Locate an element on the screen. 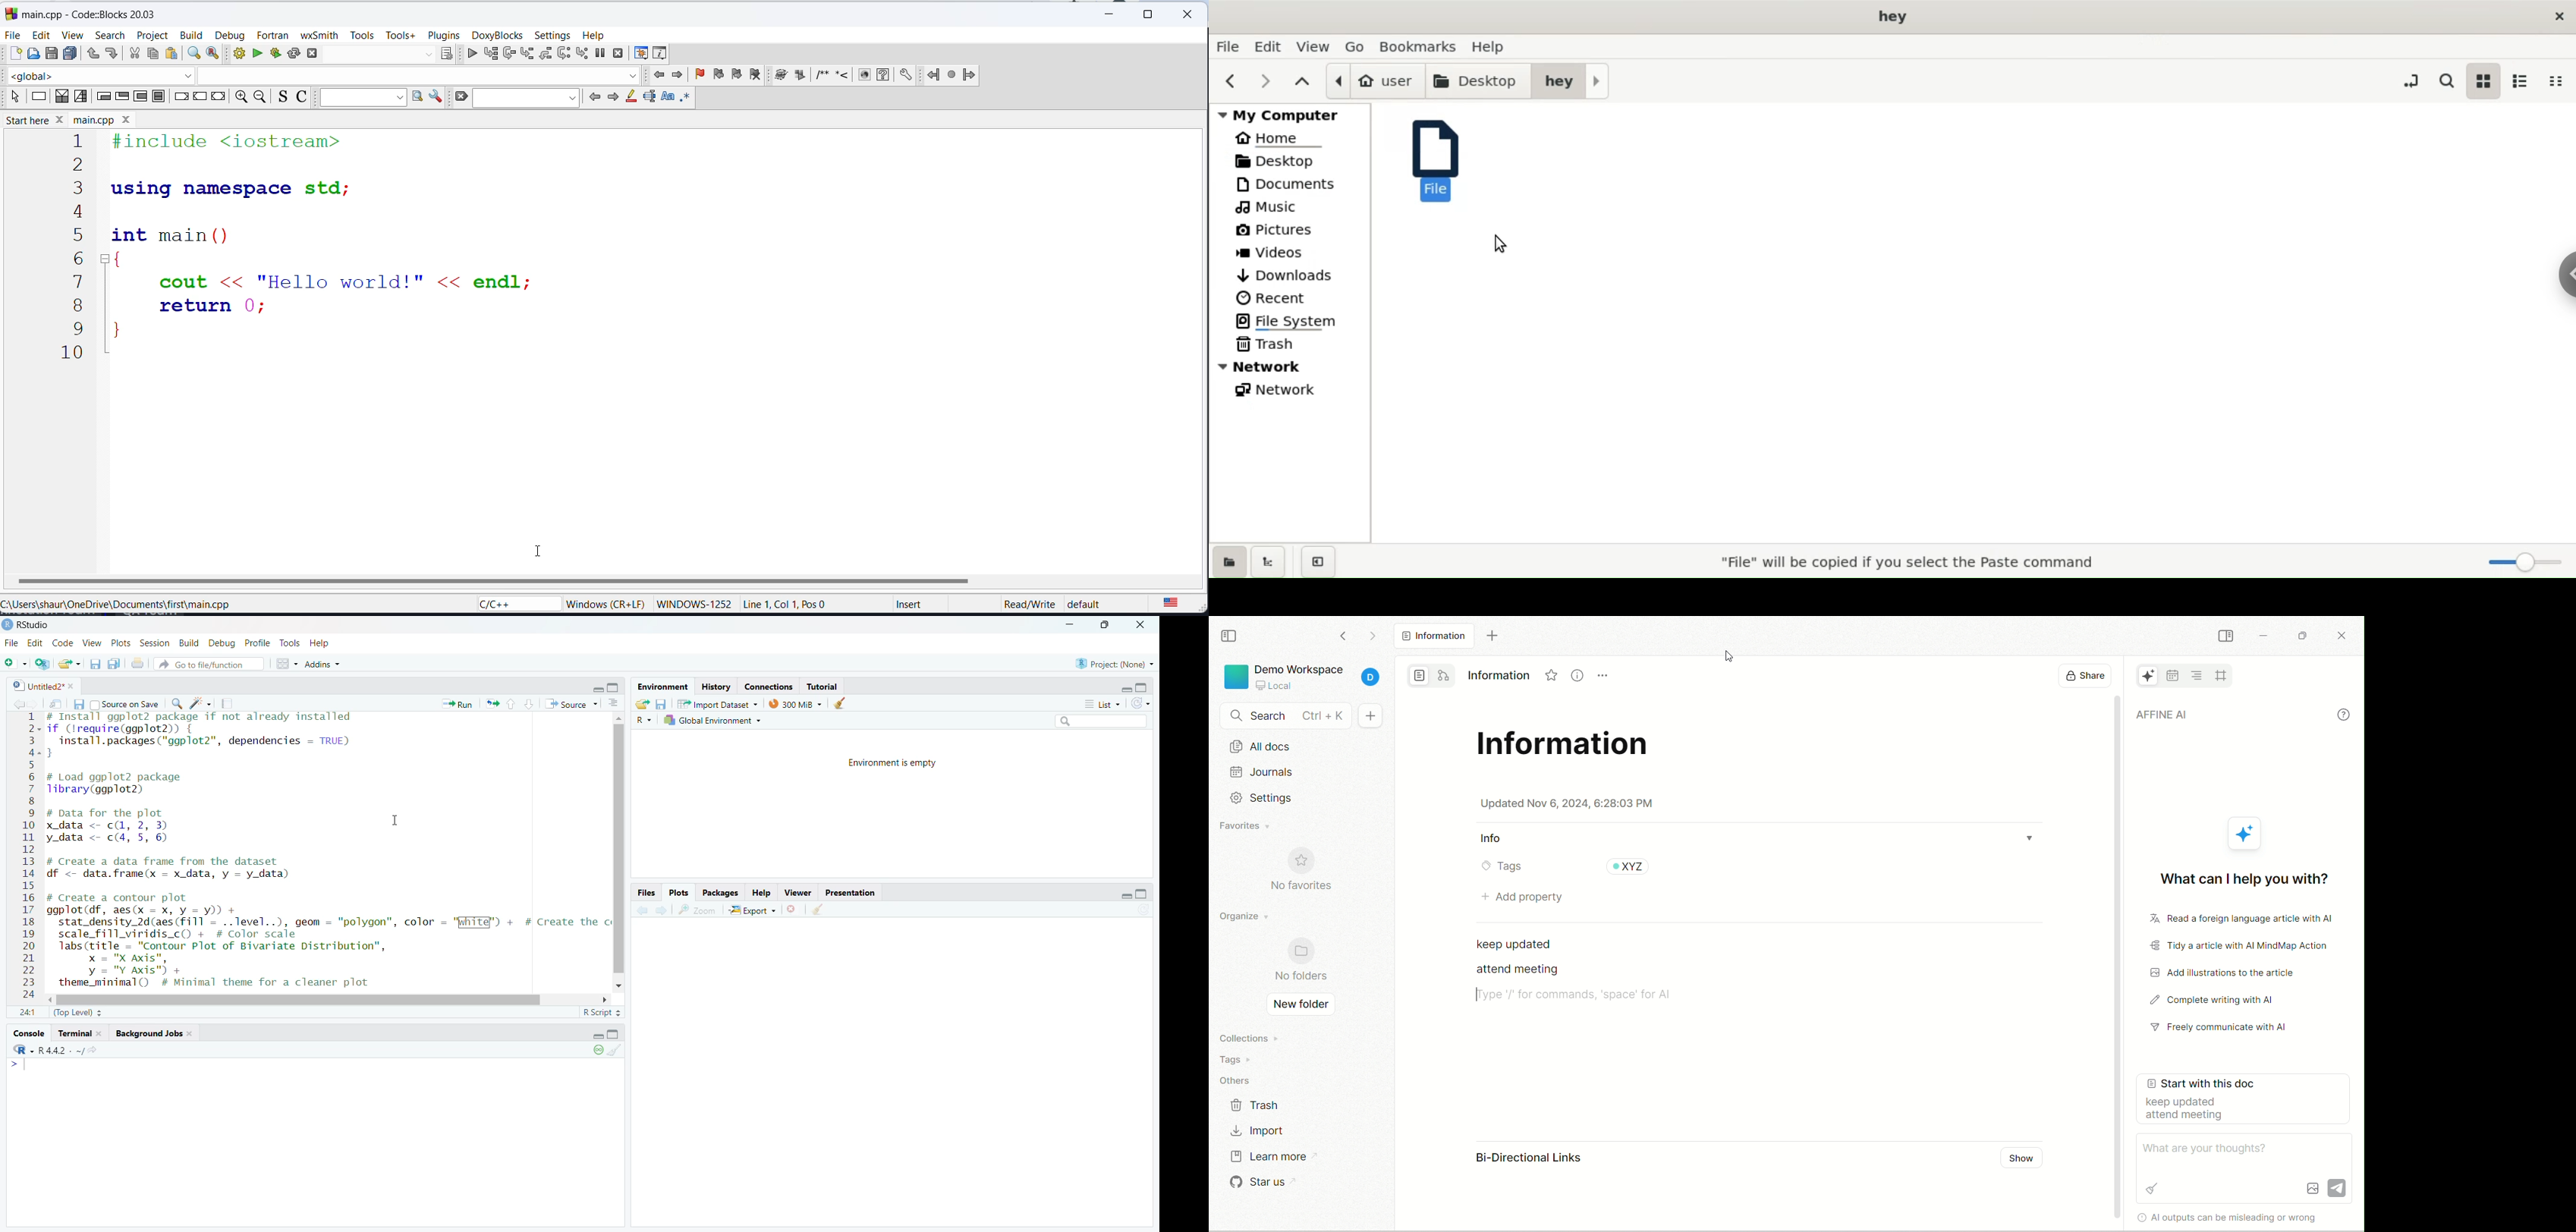  Build is located at coordinates (188, 643).